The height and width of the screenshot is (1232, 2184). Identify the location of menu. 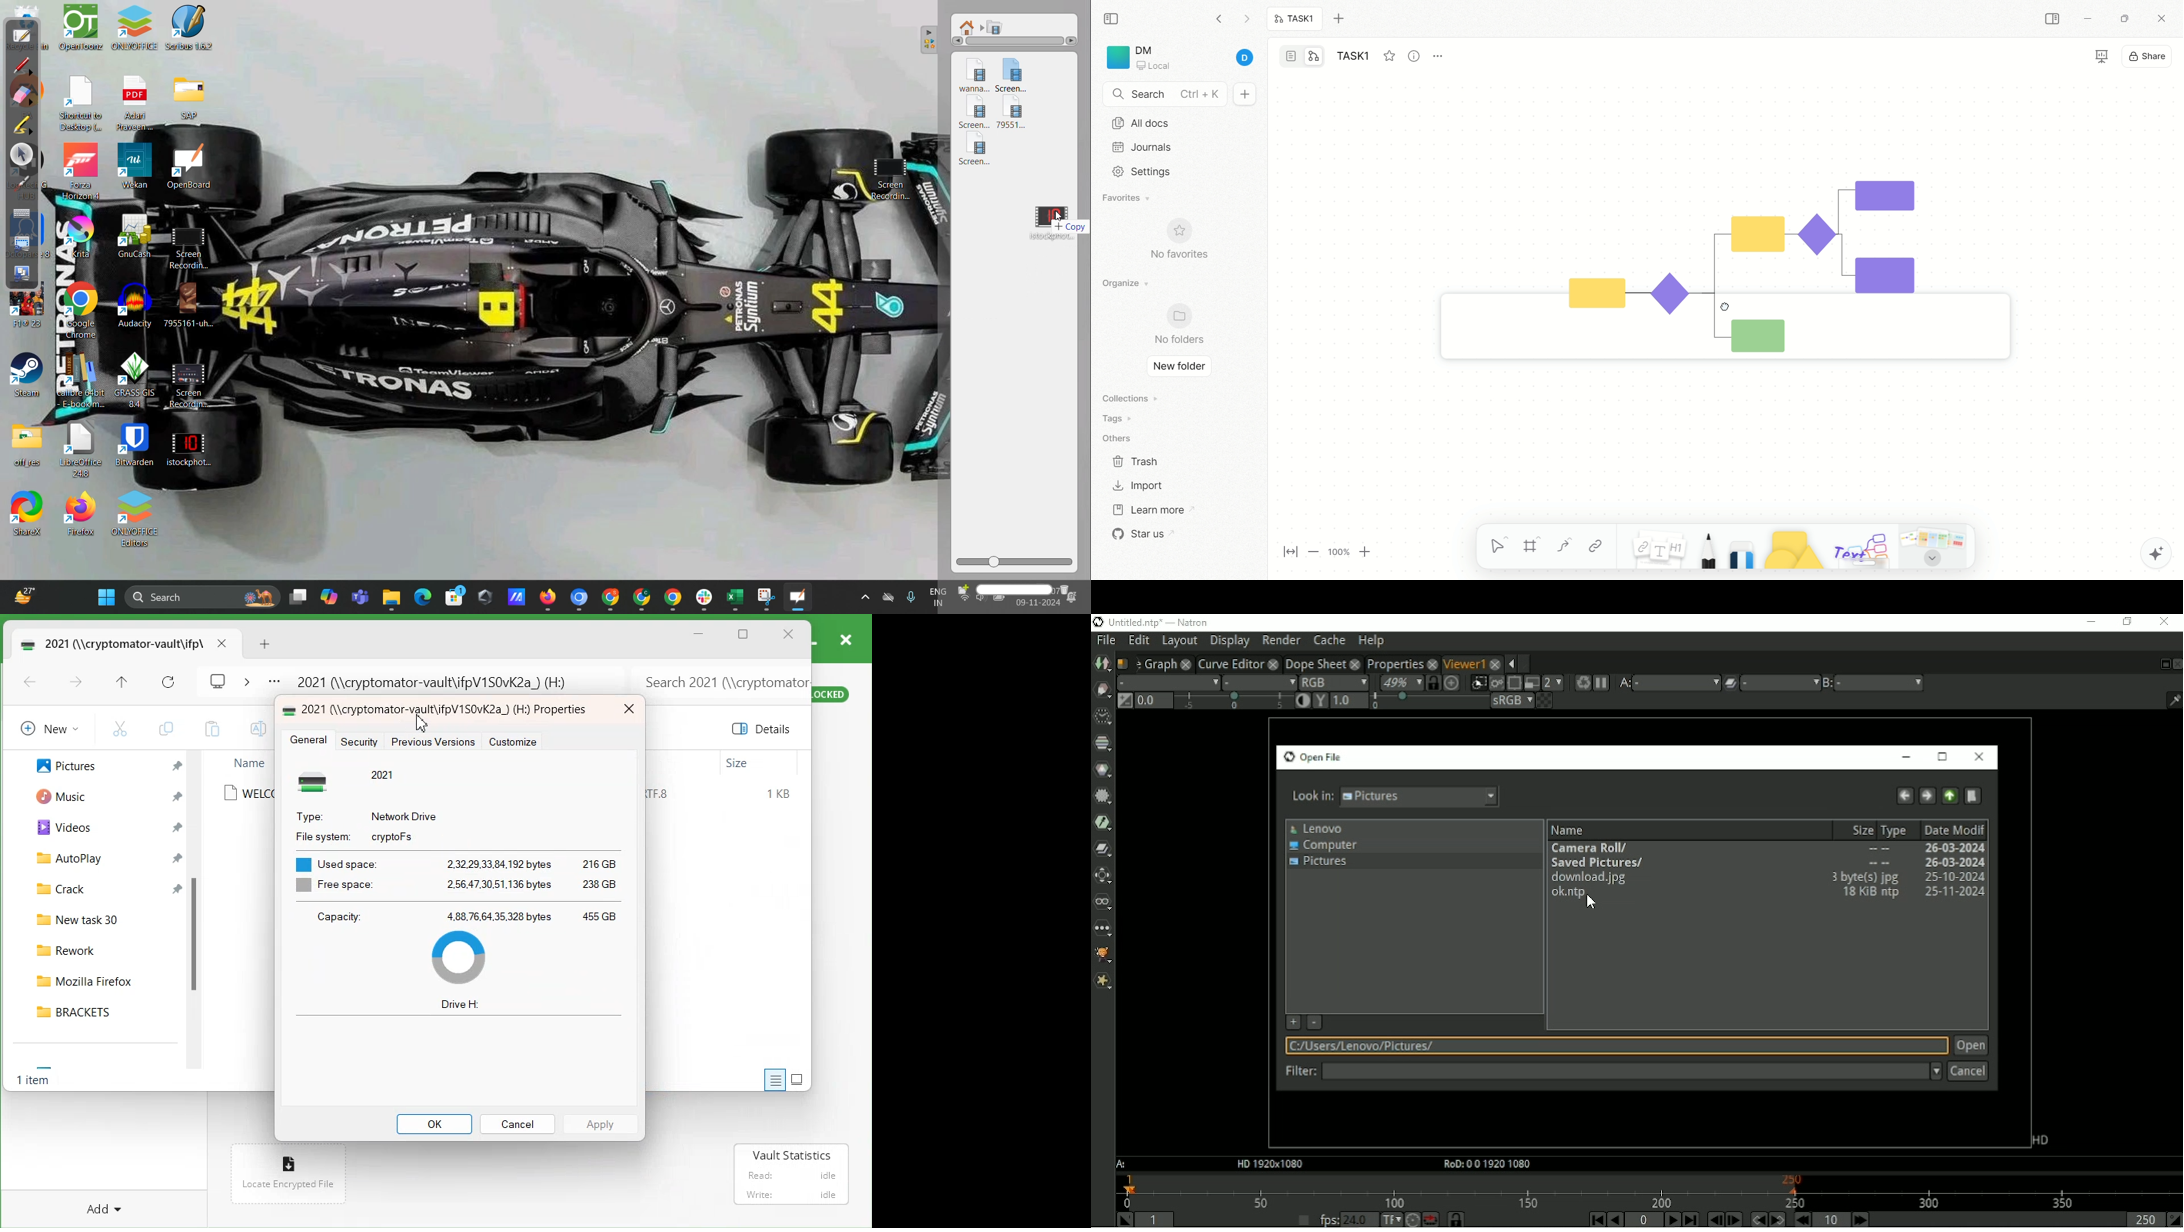
(1780, 683).